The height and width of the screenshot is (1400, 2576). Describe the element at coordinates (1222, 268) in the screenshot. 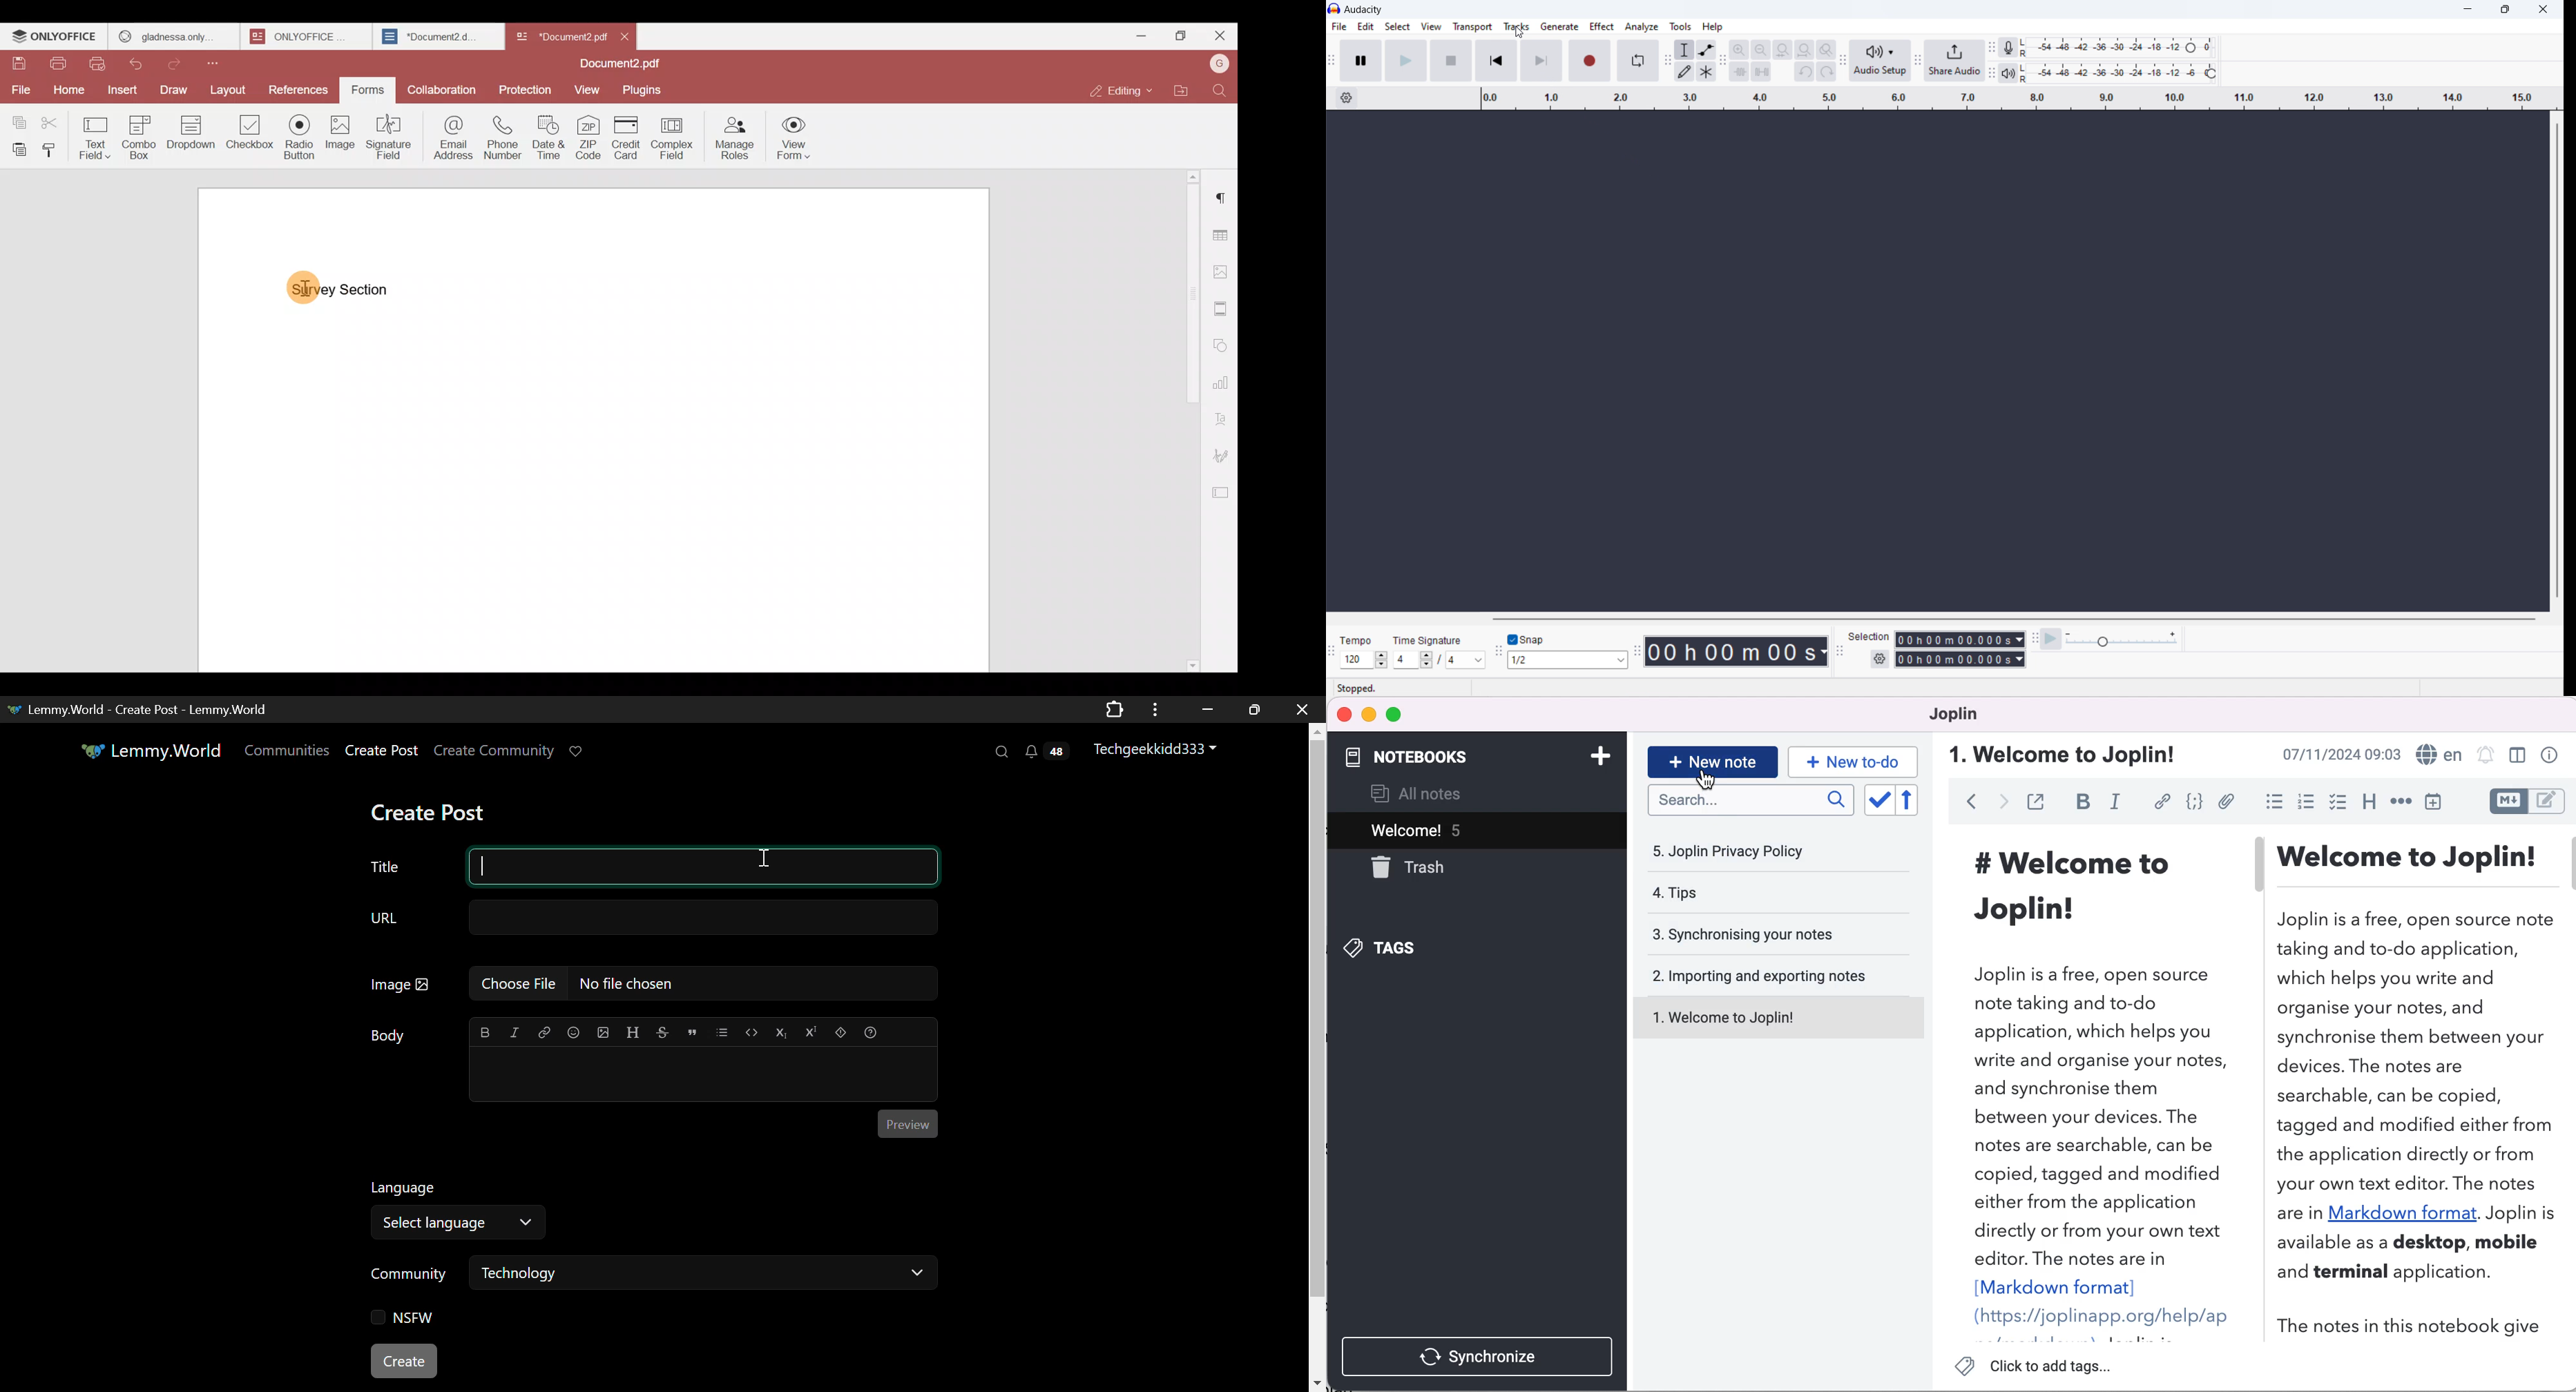

I see `Image settings` at that location.